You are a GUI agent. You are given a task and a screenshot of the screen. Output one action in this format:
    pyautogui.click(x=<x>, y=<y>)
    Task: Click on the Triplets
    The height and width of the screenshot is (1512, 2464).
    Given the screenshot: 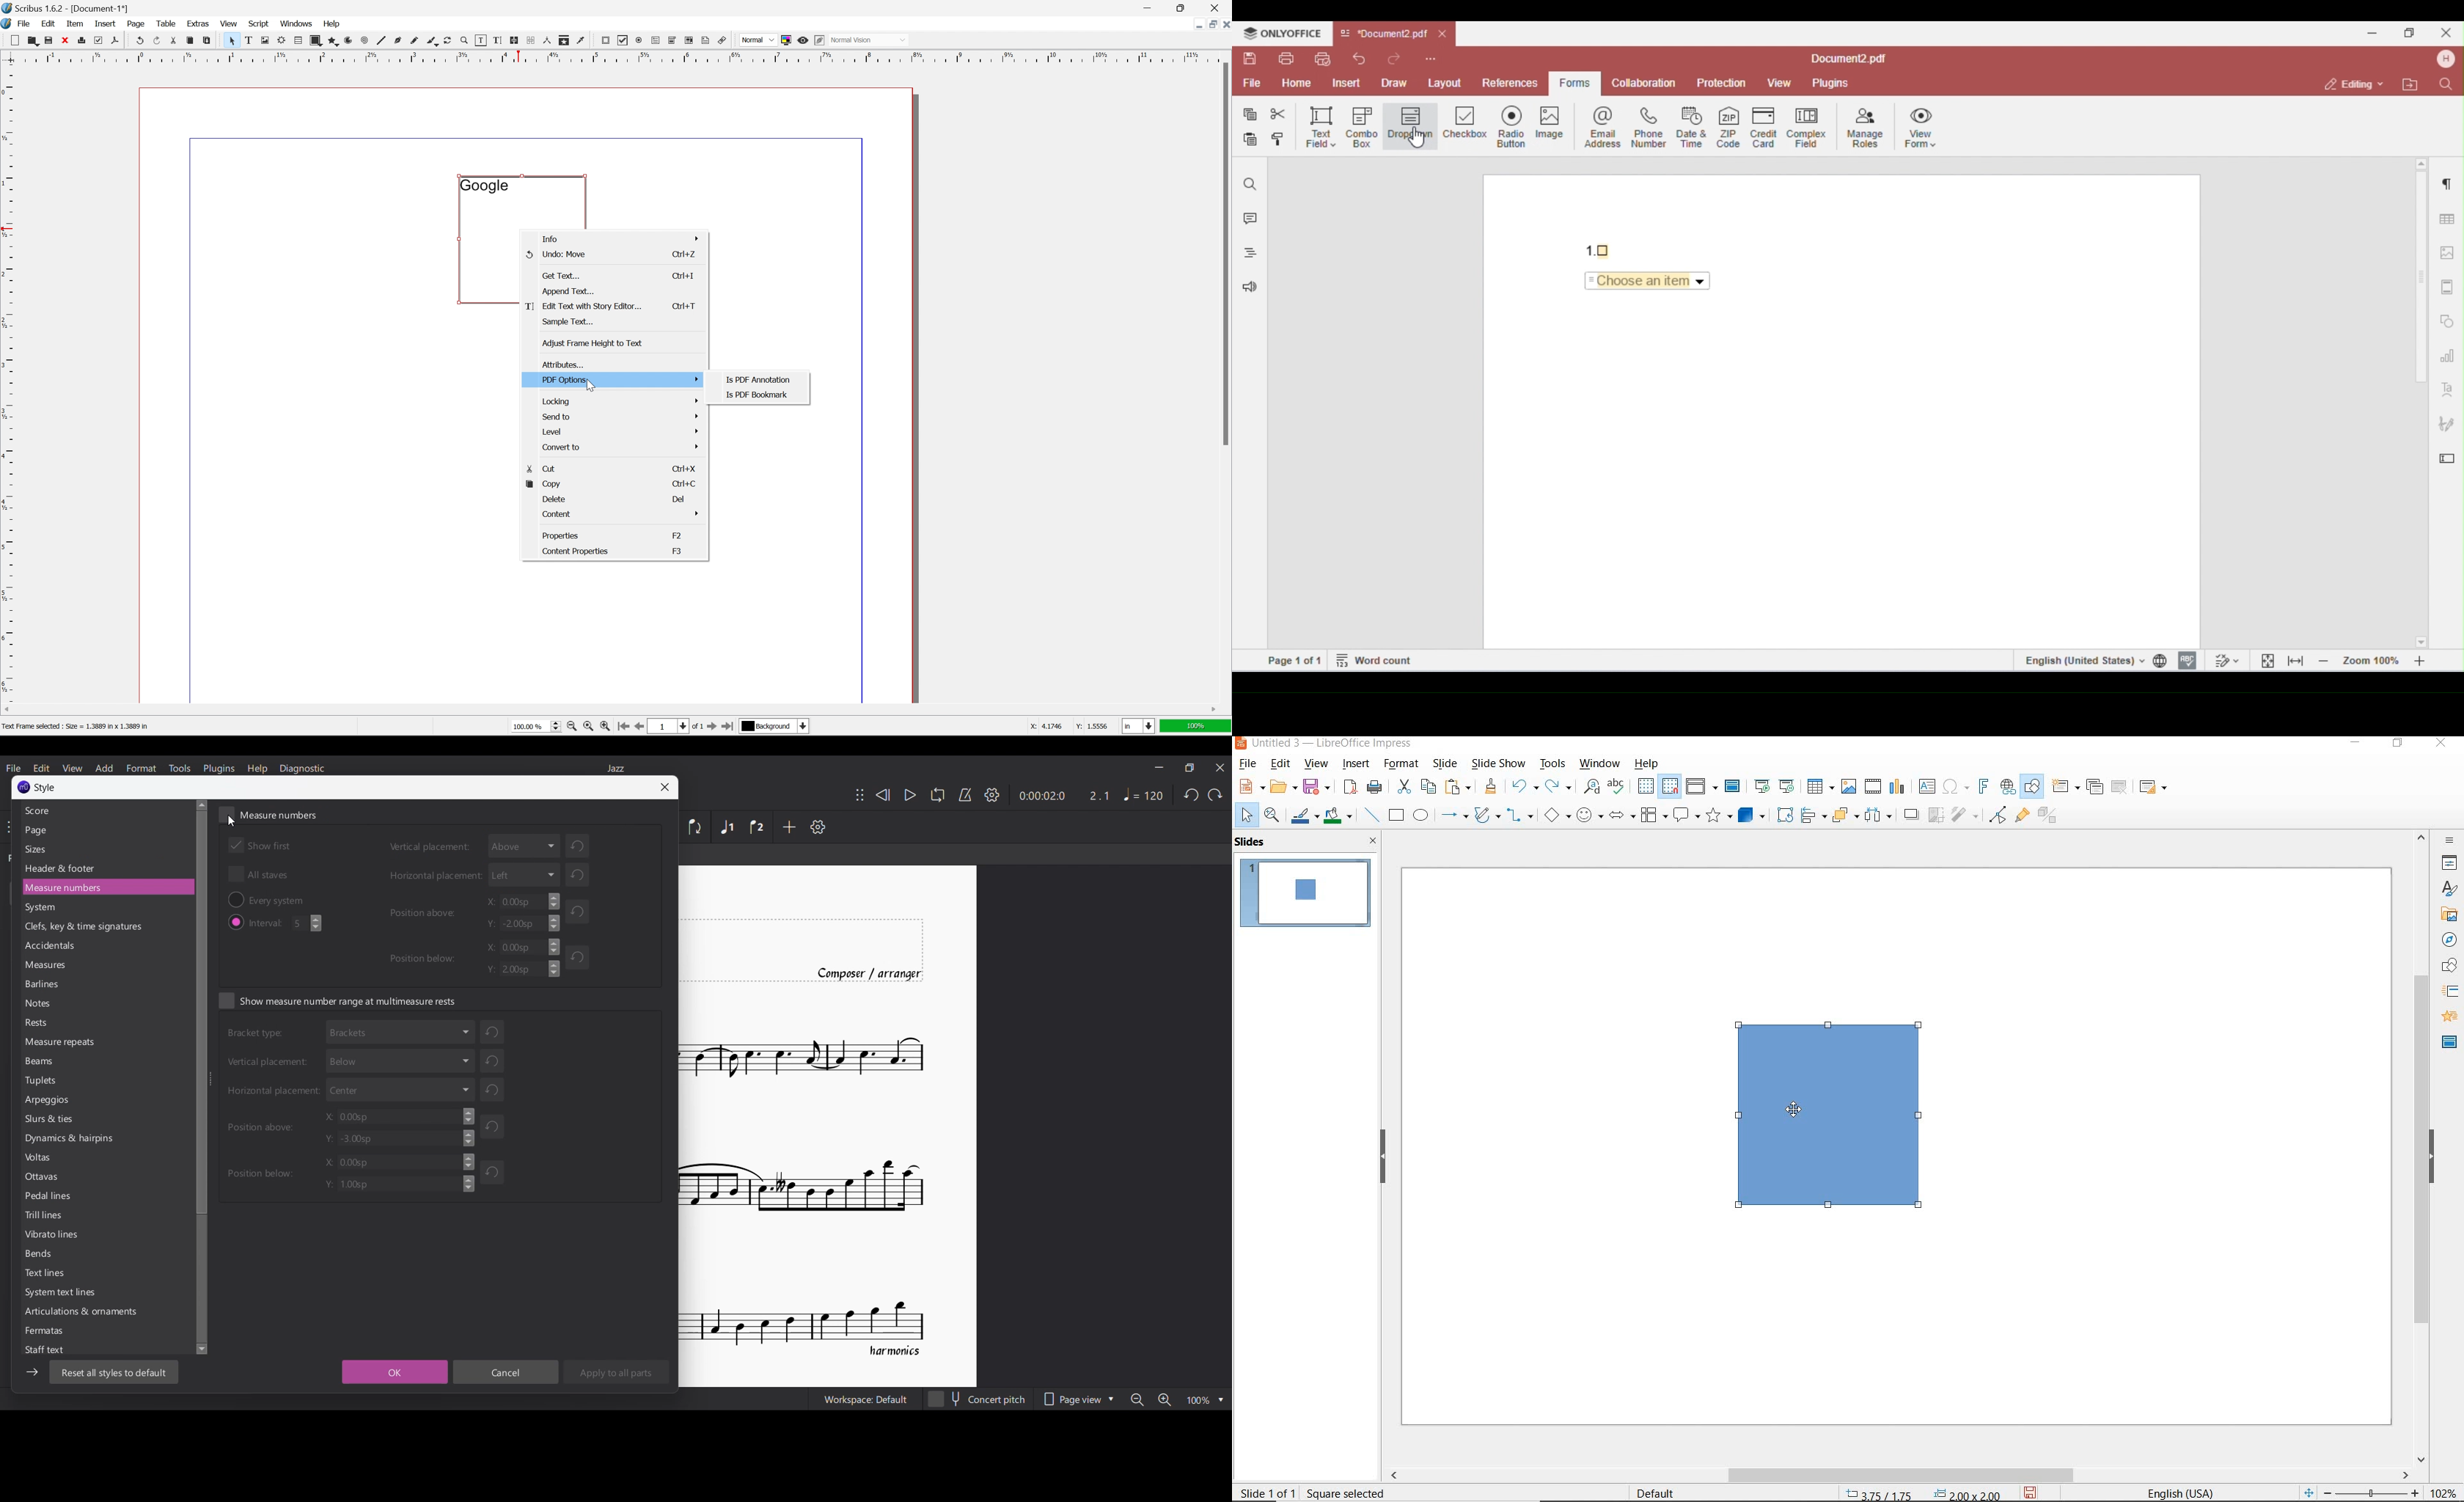 What is the action you would take?
    pyautogui.click(x=43, y=1081)
    